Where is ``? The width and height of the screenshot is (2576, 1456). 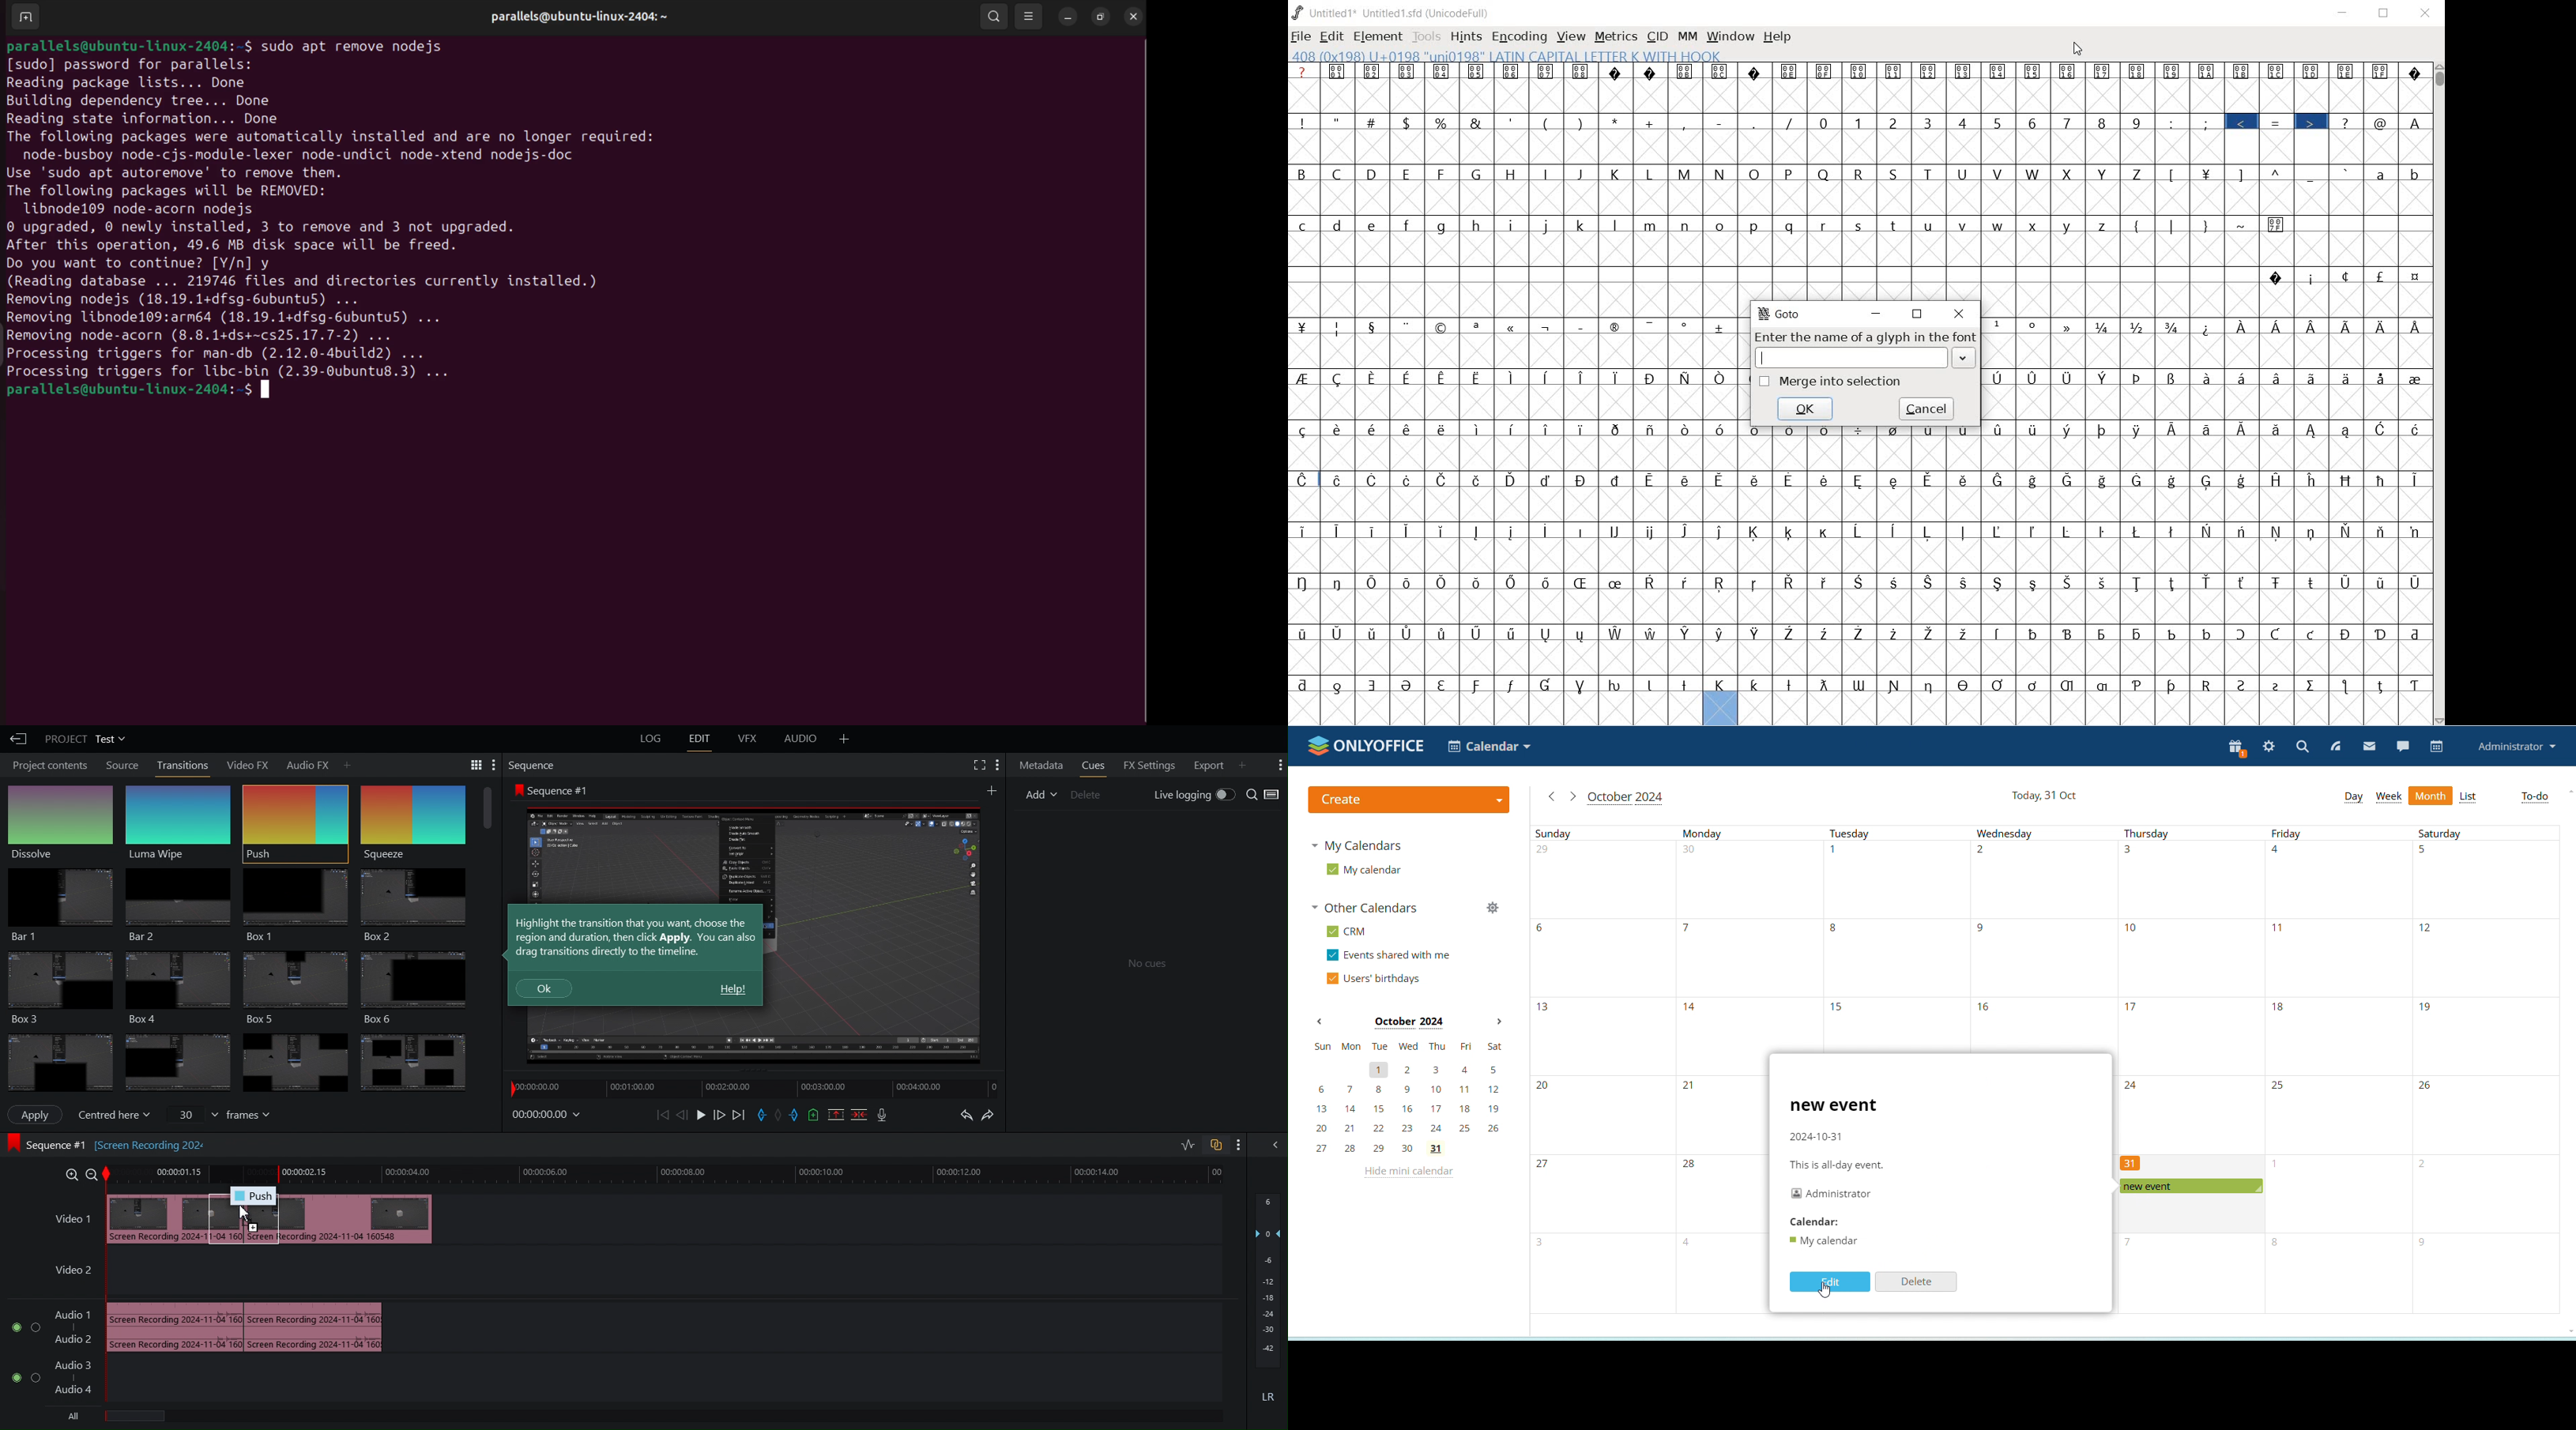  is located at coordinates (1516, 404).